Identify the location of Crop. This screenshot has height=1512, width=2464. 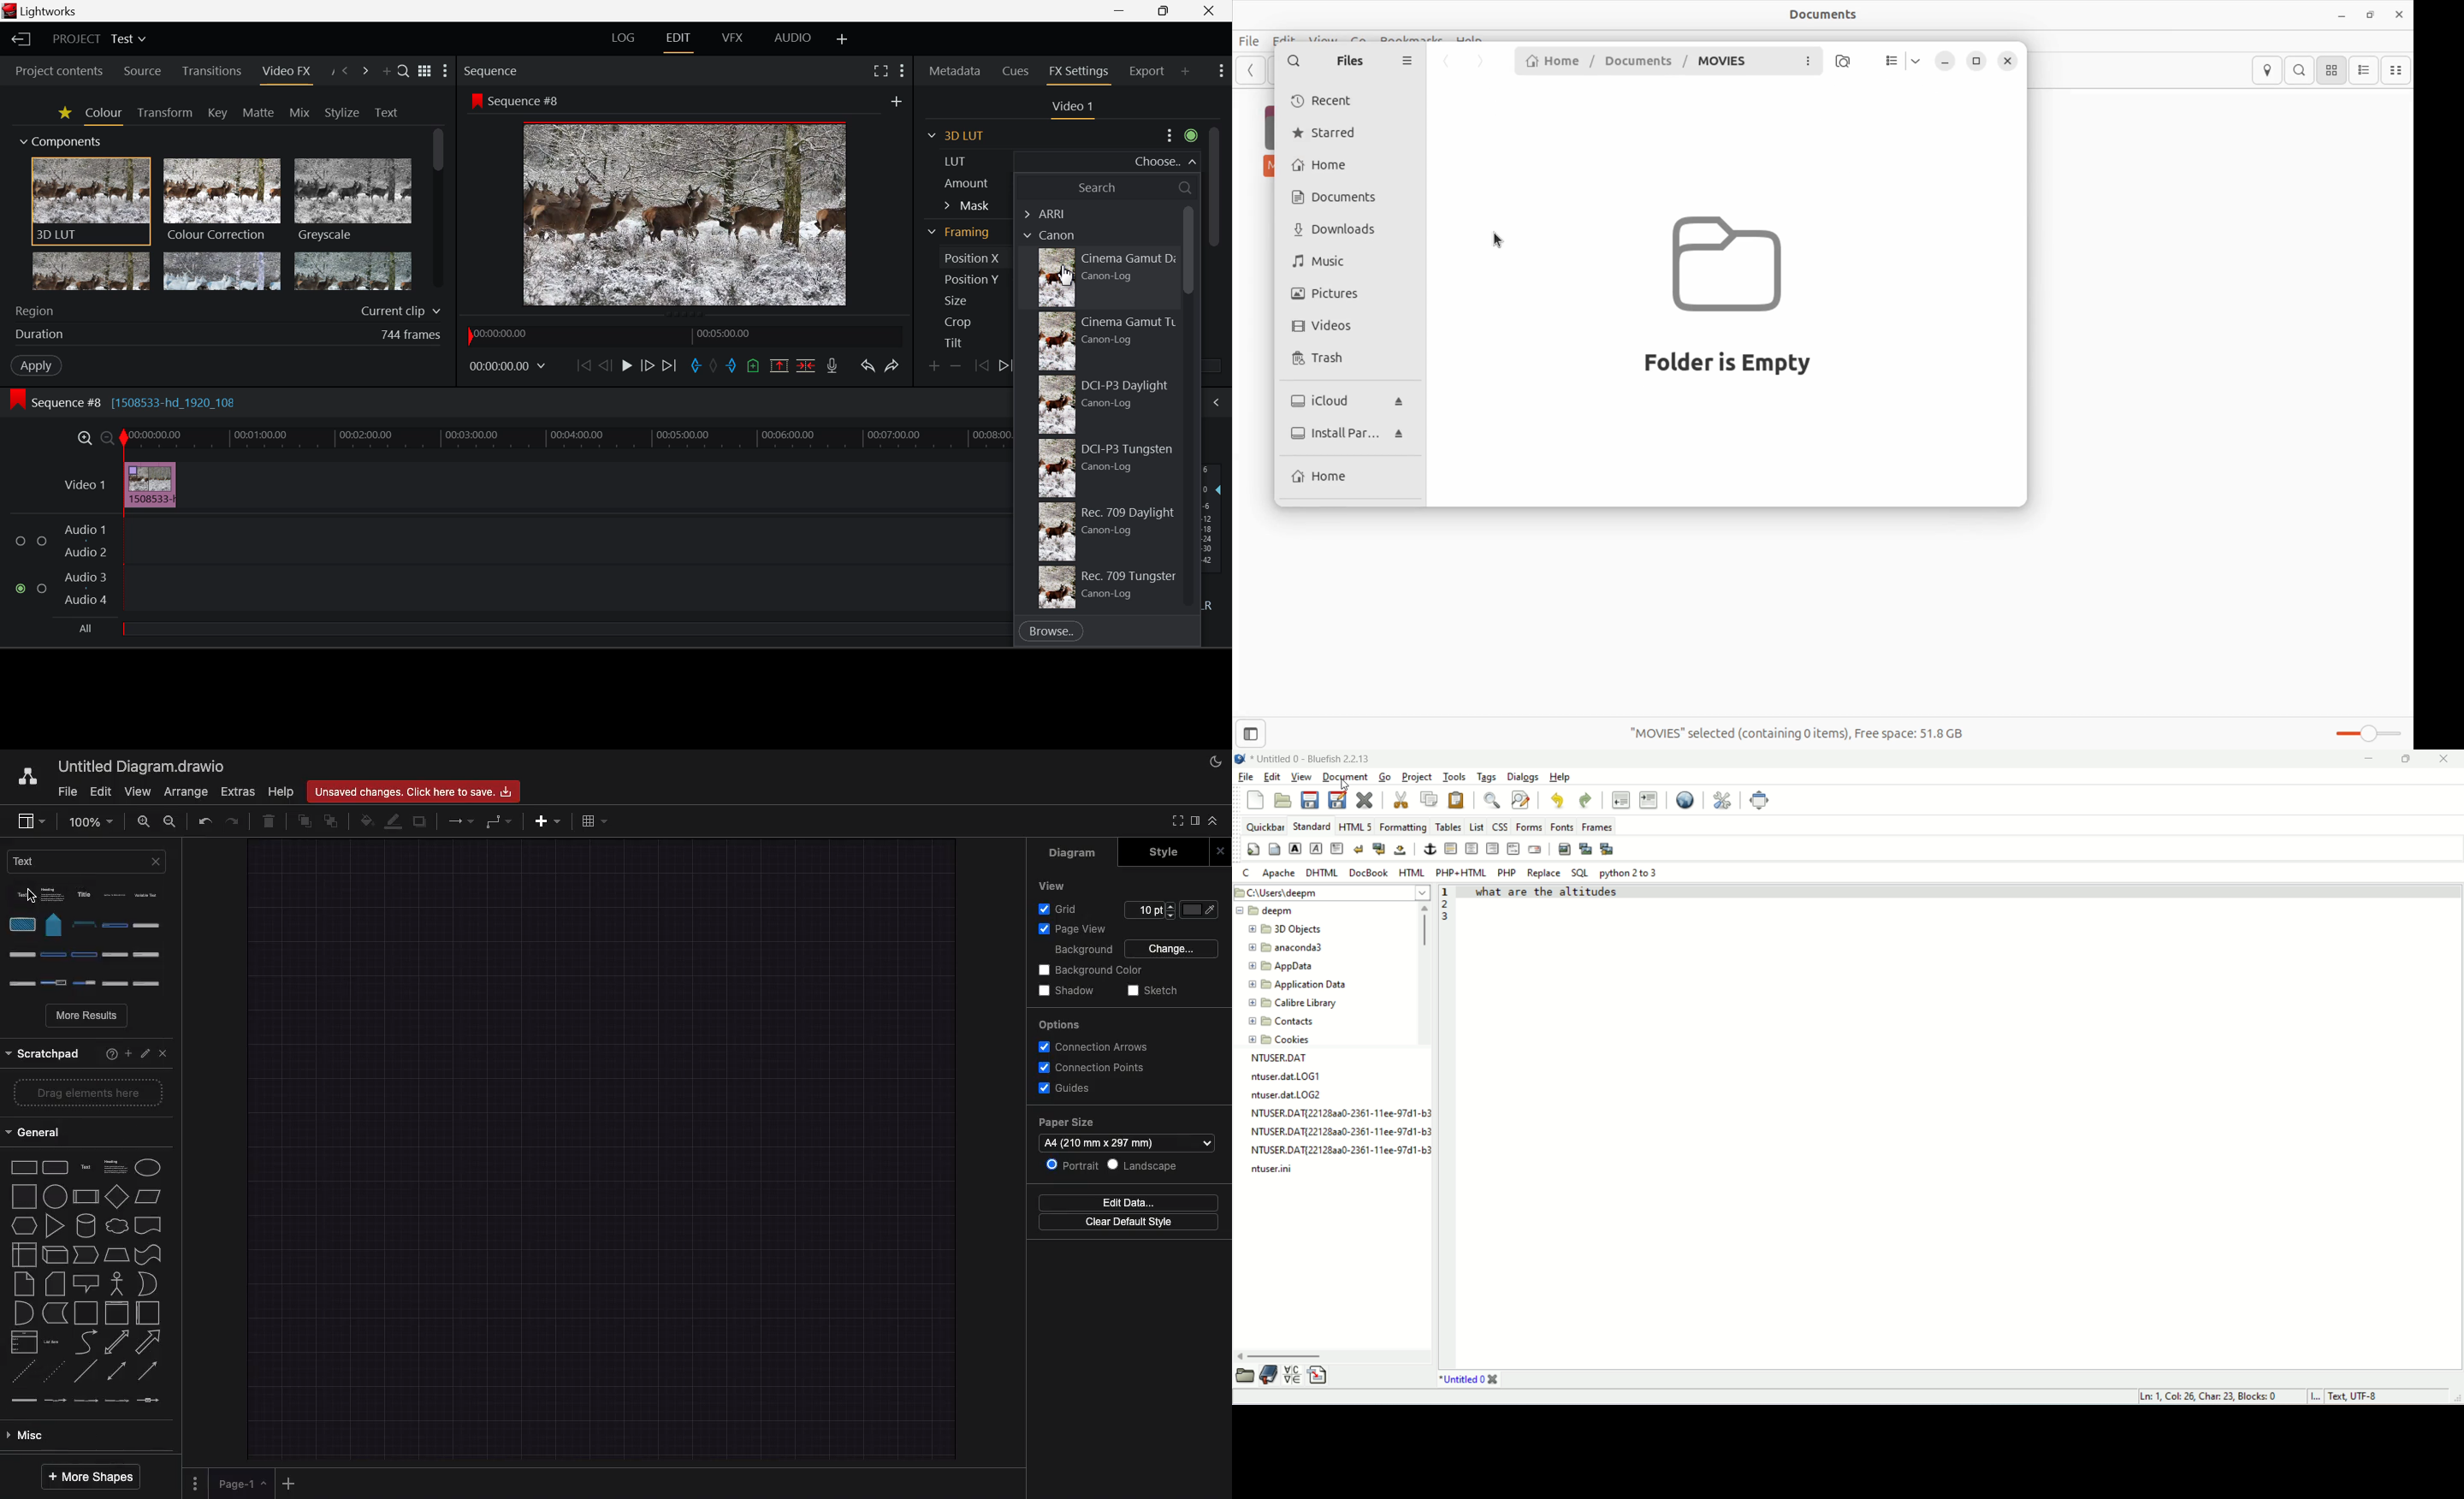
(958, 322).